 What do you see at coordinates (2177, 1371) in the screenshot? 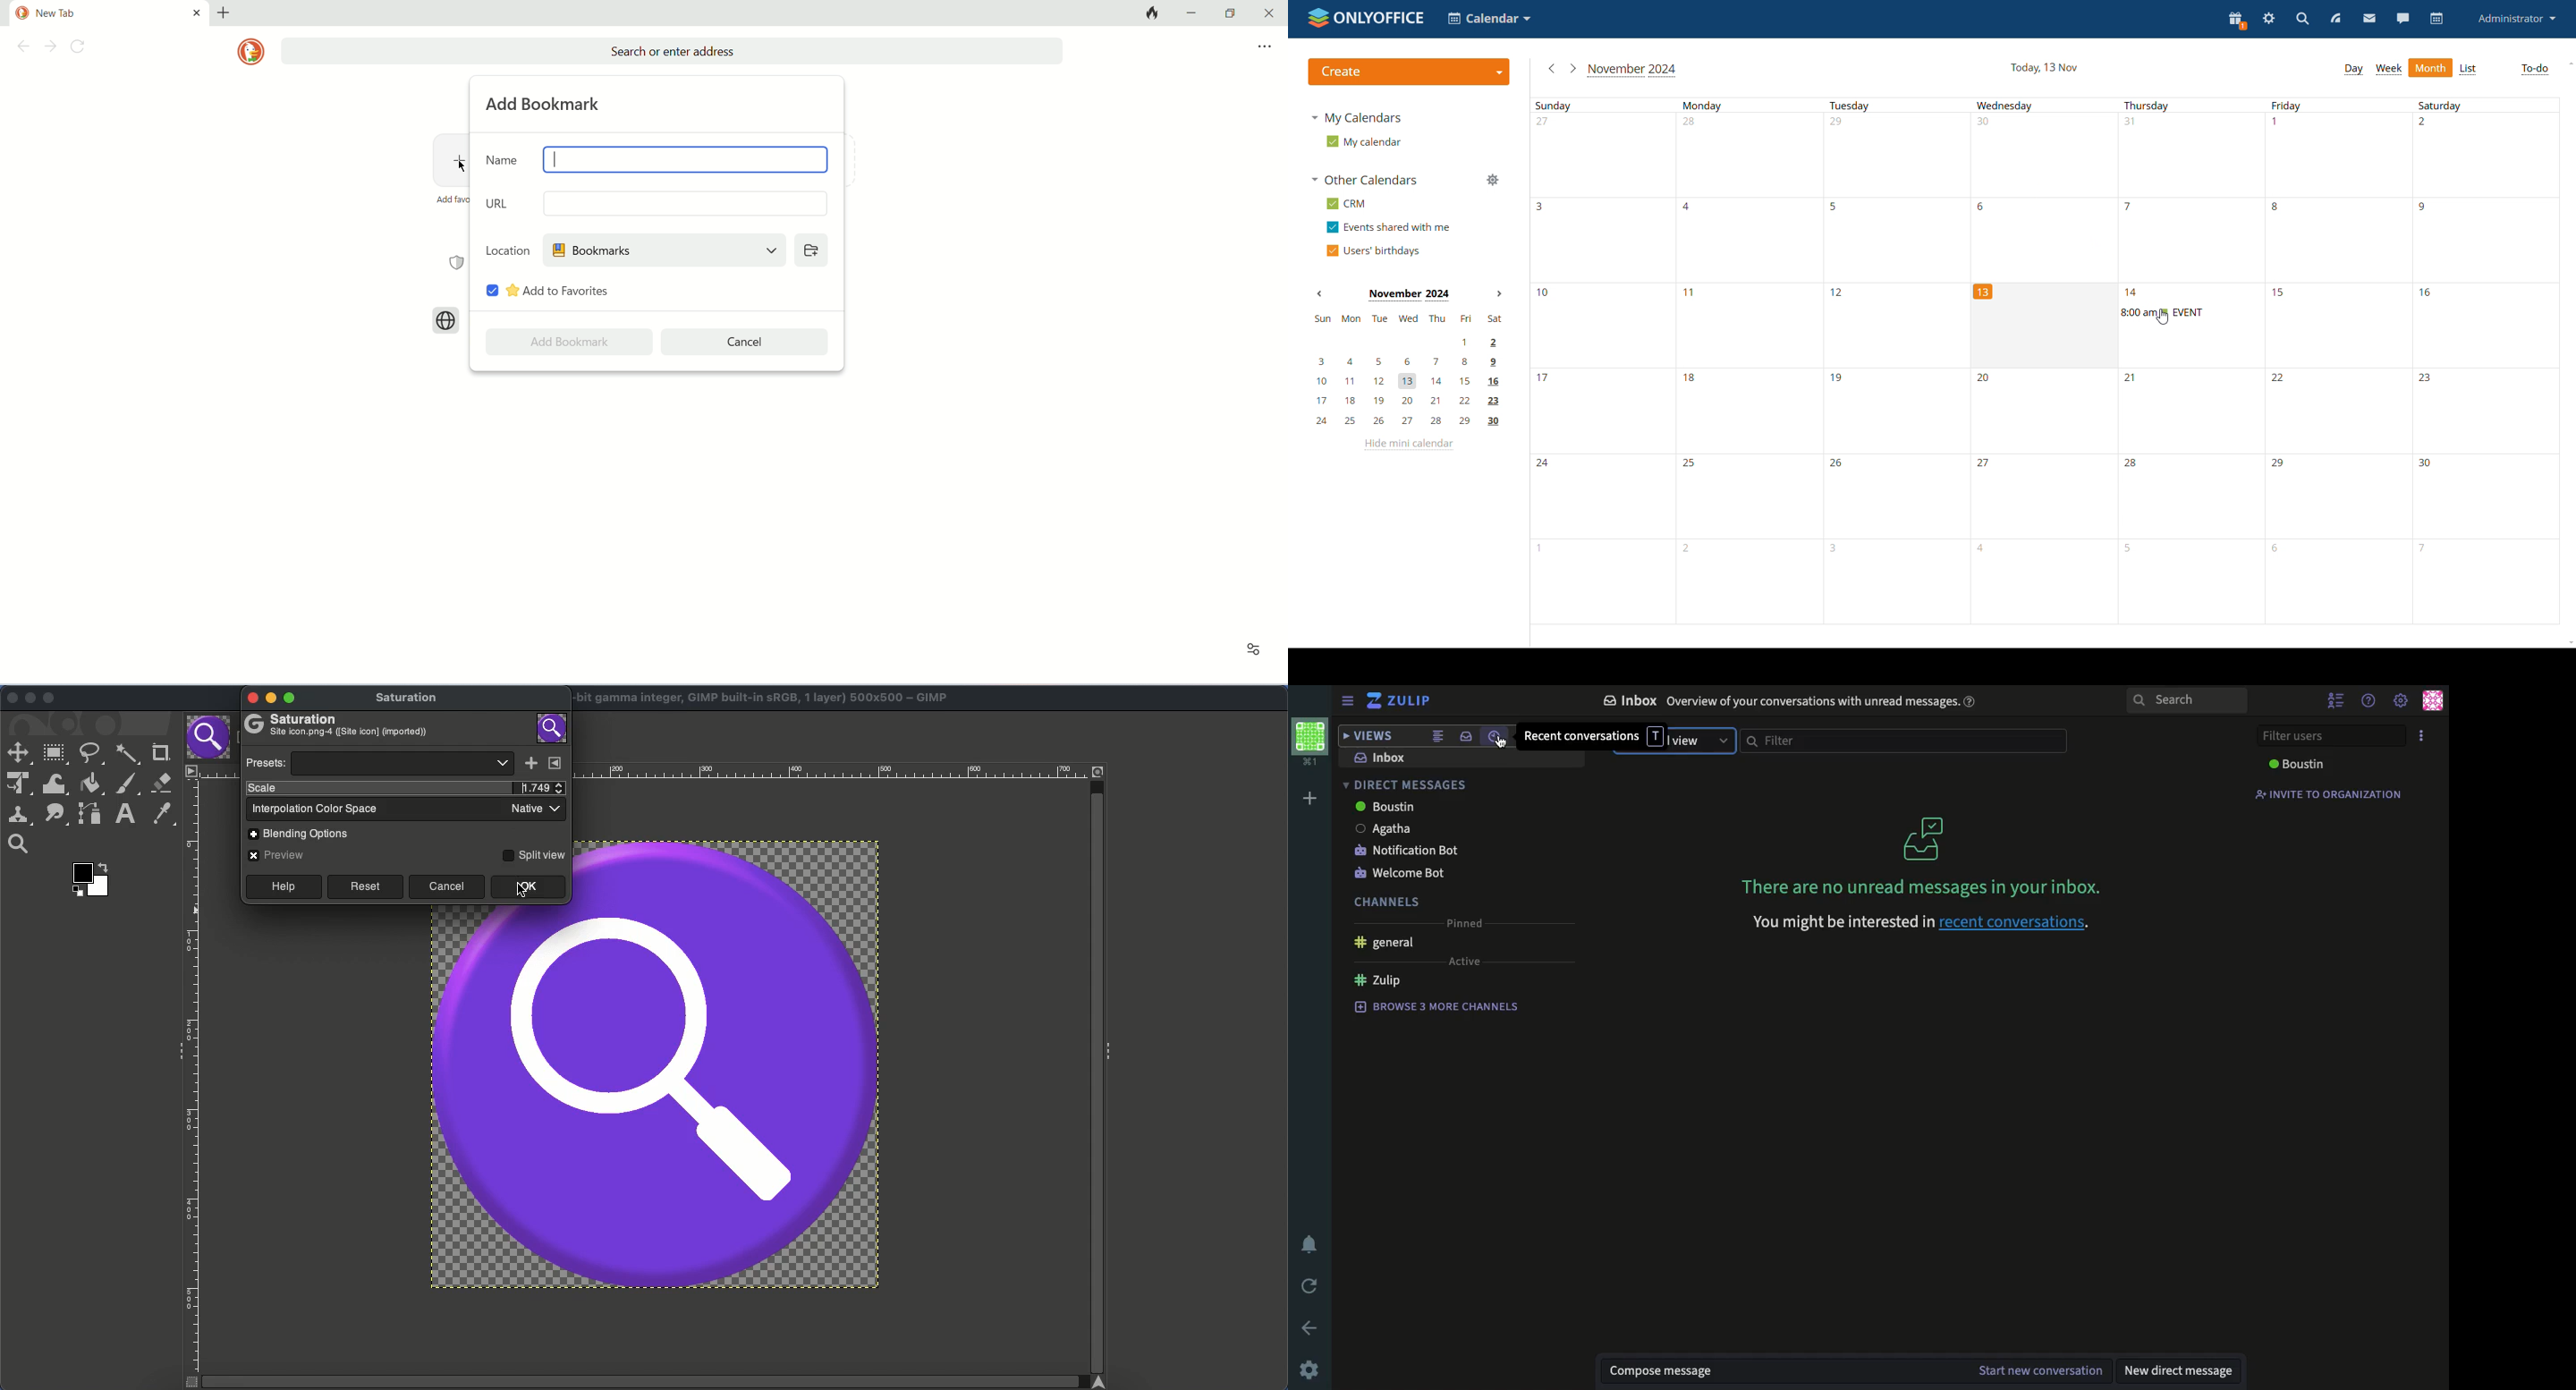
I see `new direct message` at bounding box center [2177, 1371].